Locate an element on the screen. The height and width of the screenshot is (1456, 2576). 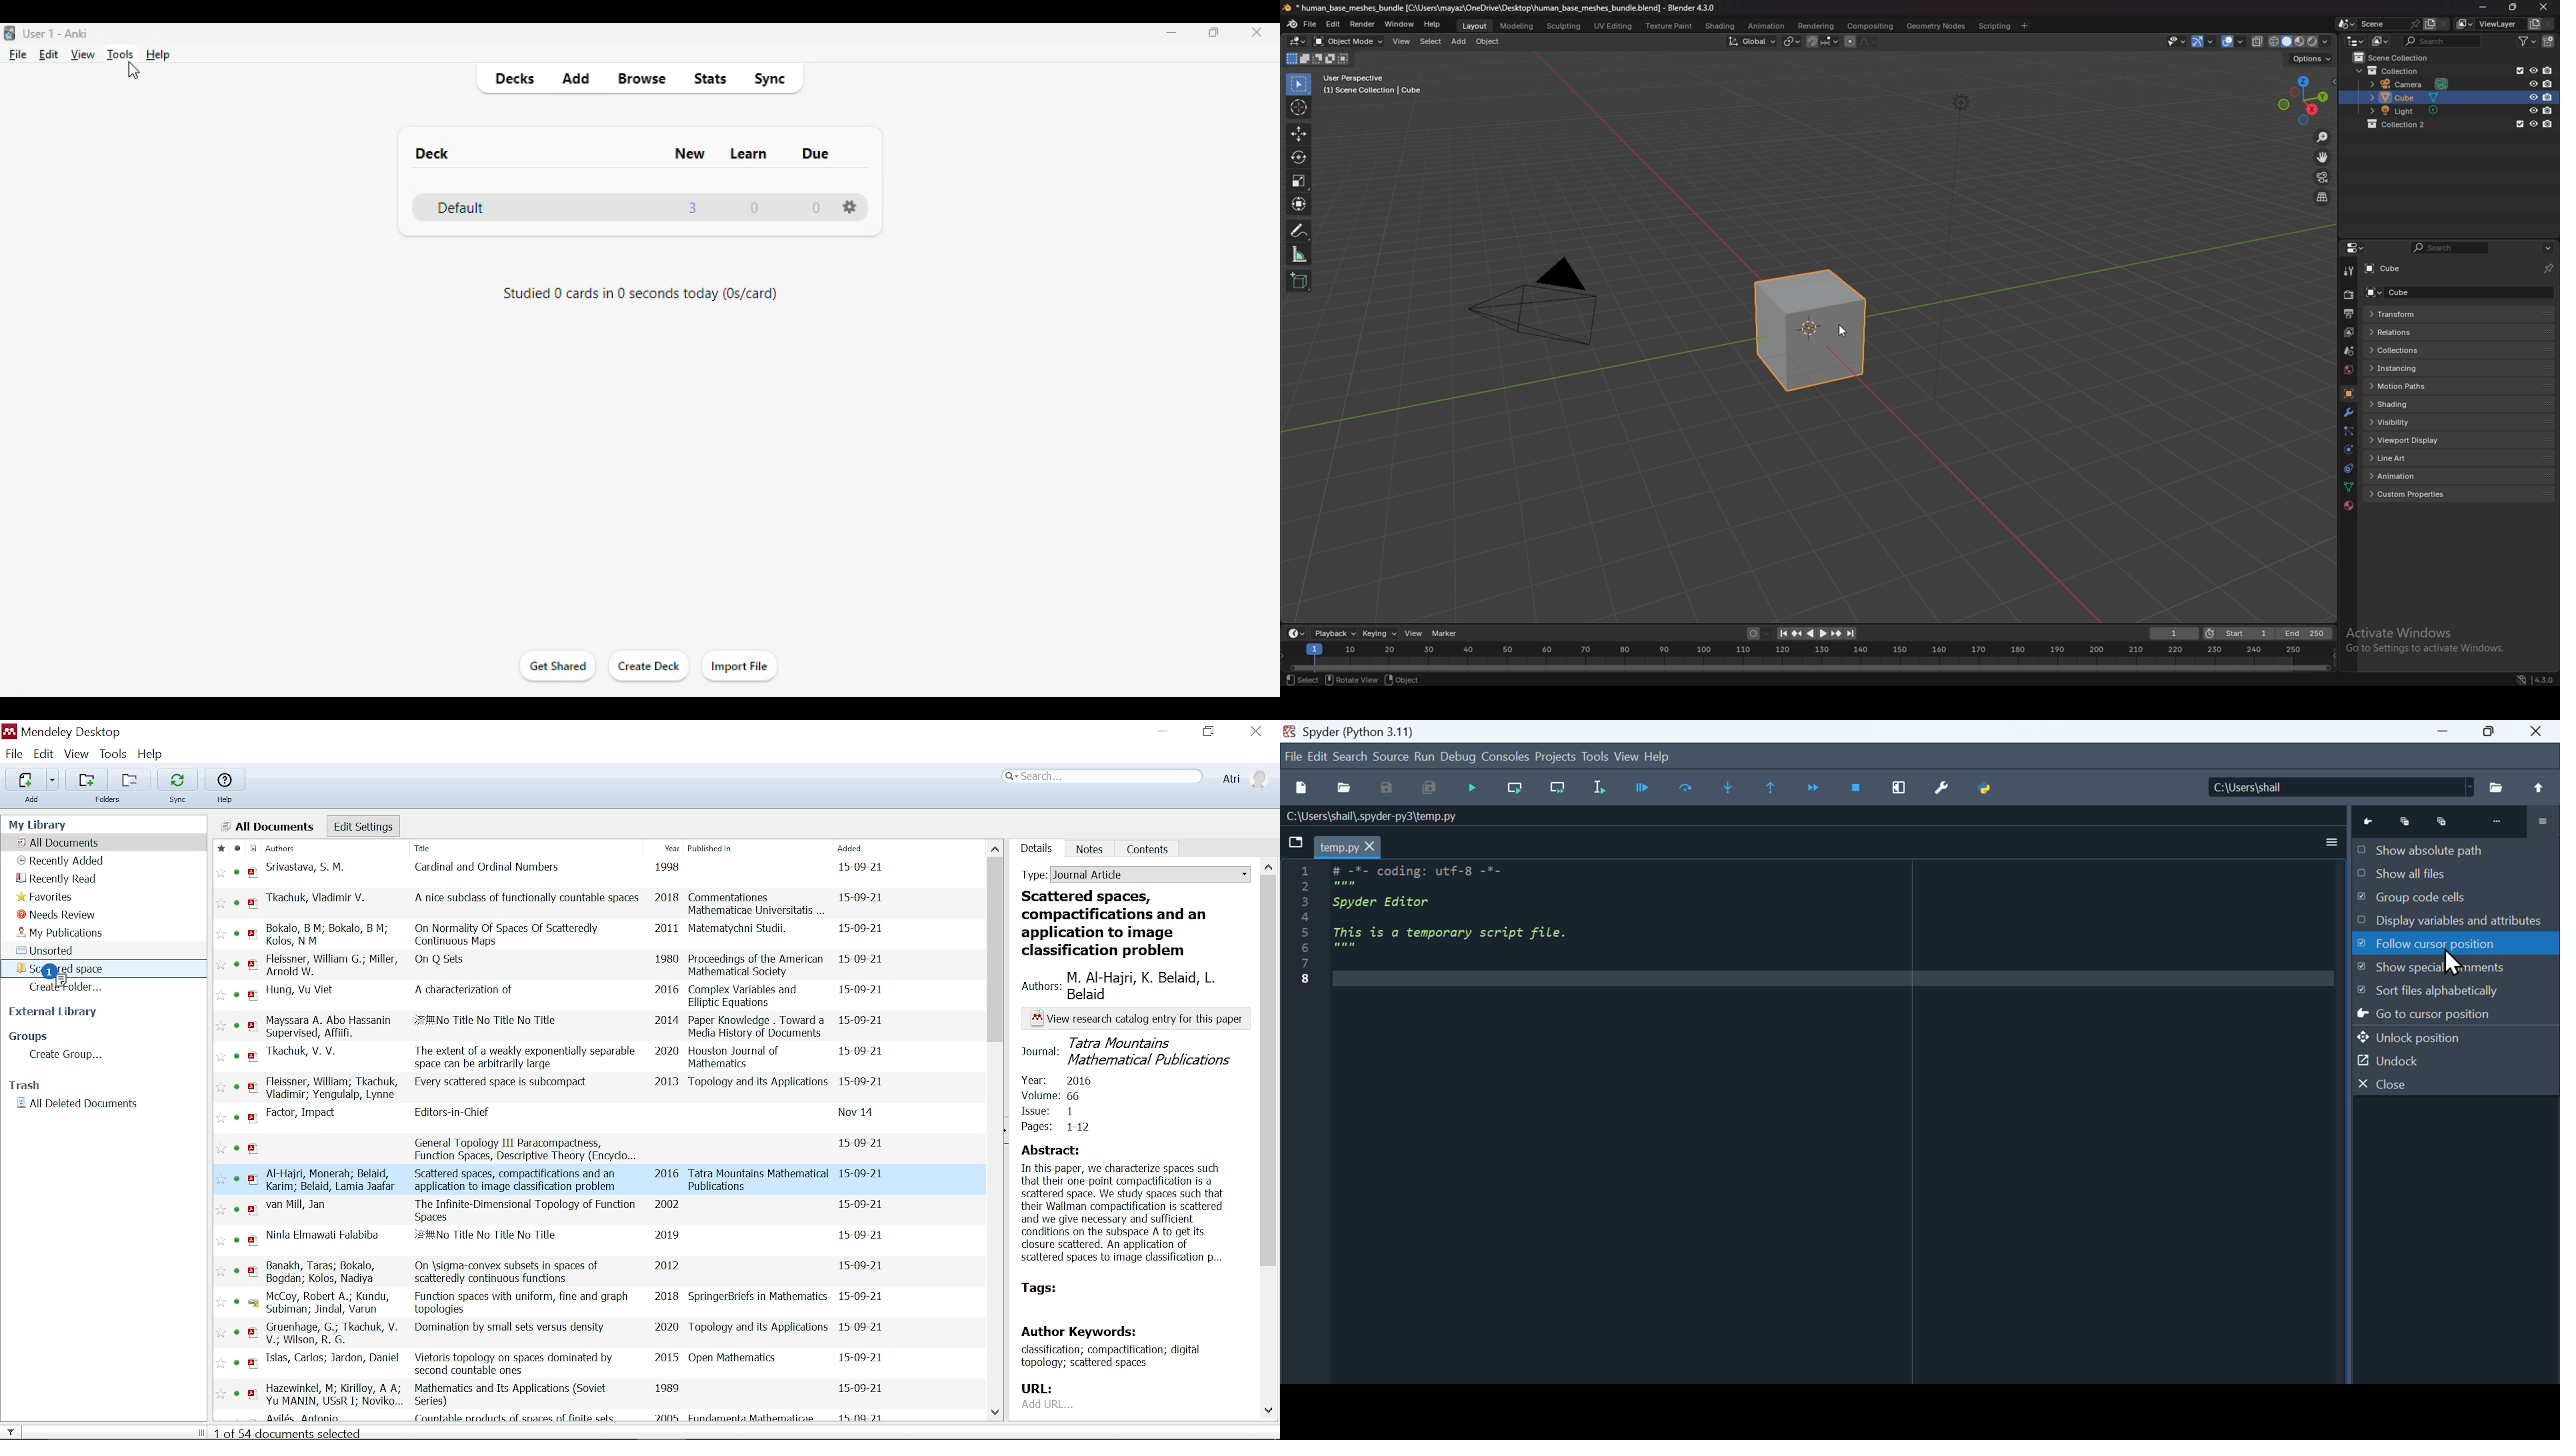
new collection is located at coordinates (2550, 41).